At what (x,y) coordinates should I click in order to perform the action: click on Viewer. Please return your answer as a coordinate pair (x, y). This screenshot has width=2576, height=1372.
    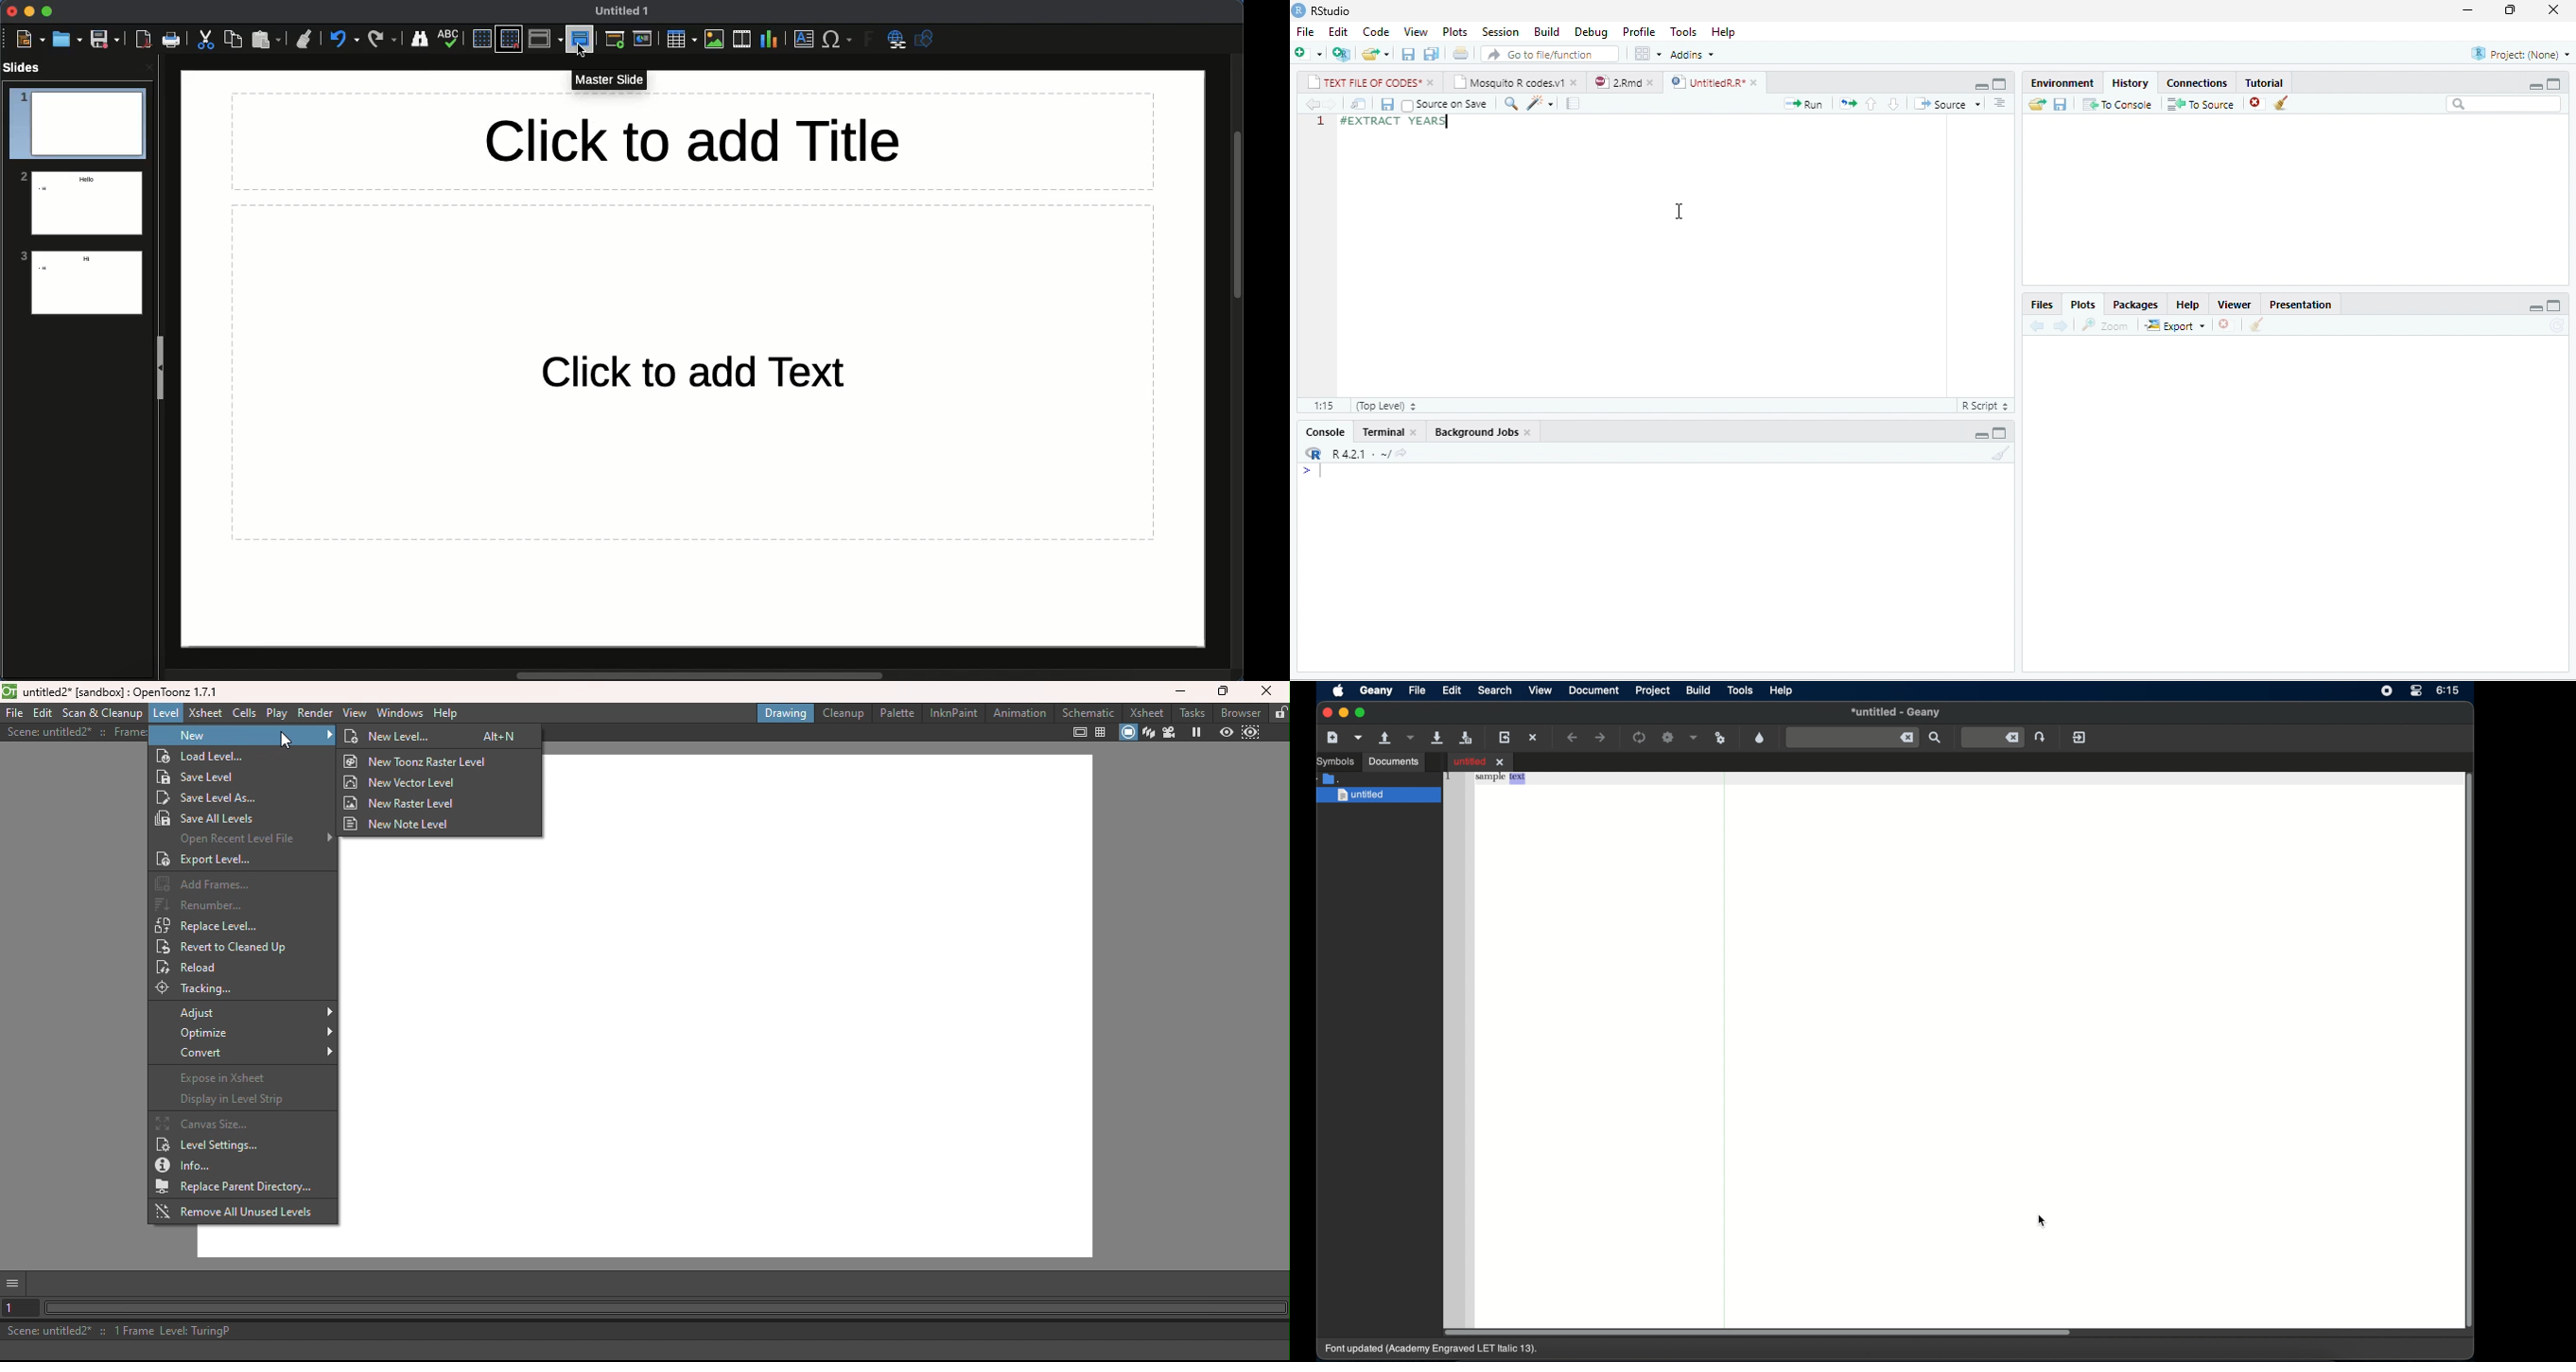
    Looking at the image, I should click on (2234, 305).